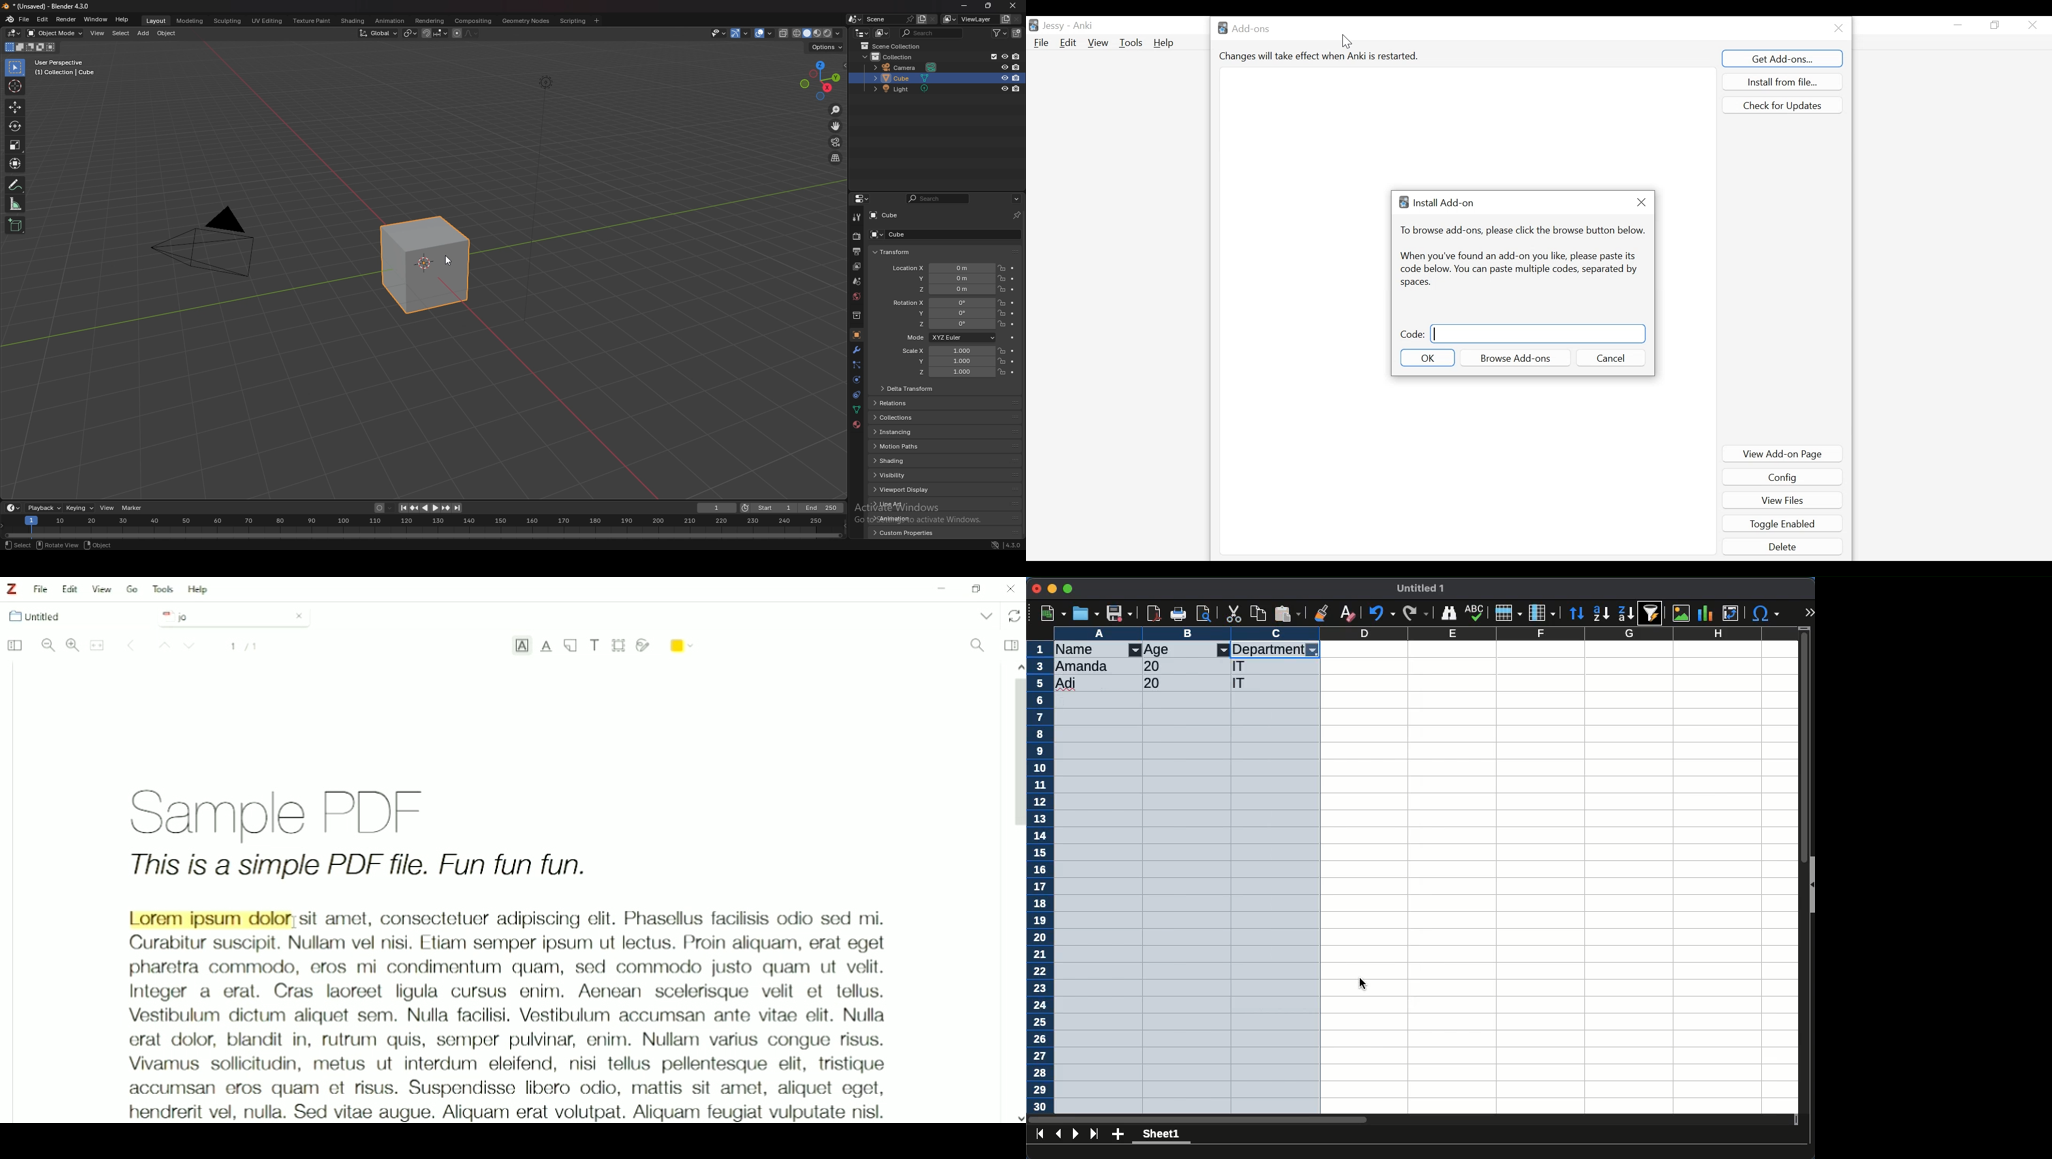 The width and height of the screenshot is (2072, 1176). Describe the element at coordinates (68, 67) in the screenshot. I see `user perspective` at that location.